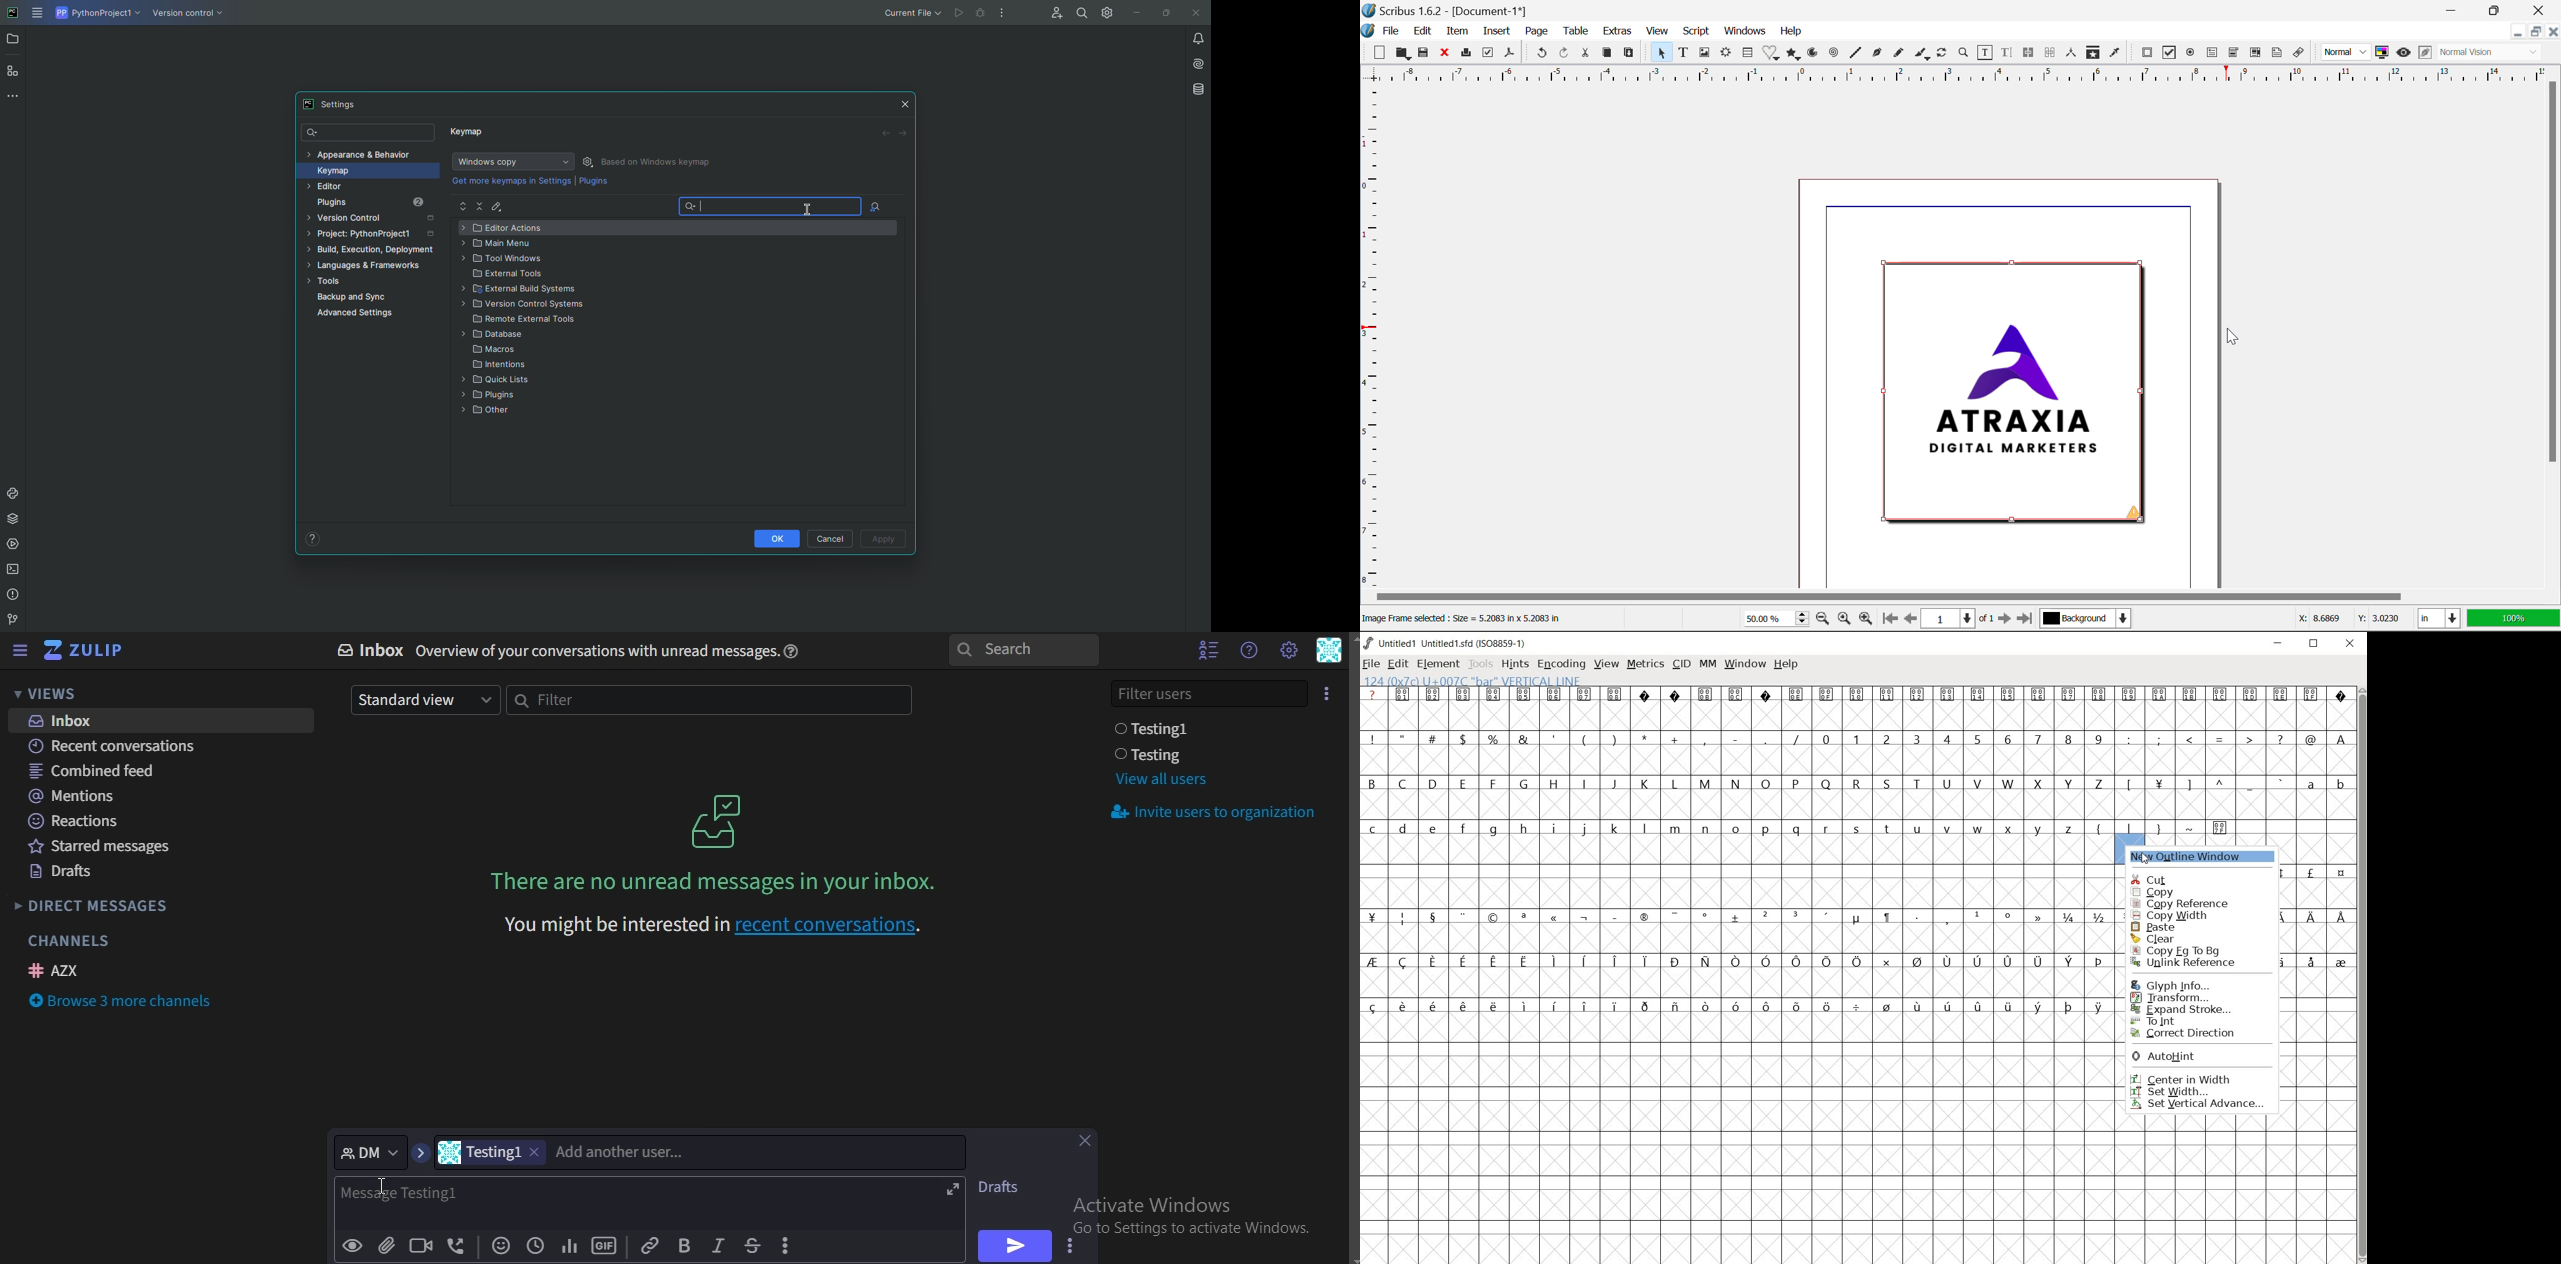  I want to click on Windows Copy, so click(511, 161).